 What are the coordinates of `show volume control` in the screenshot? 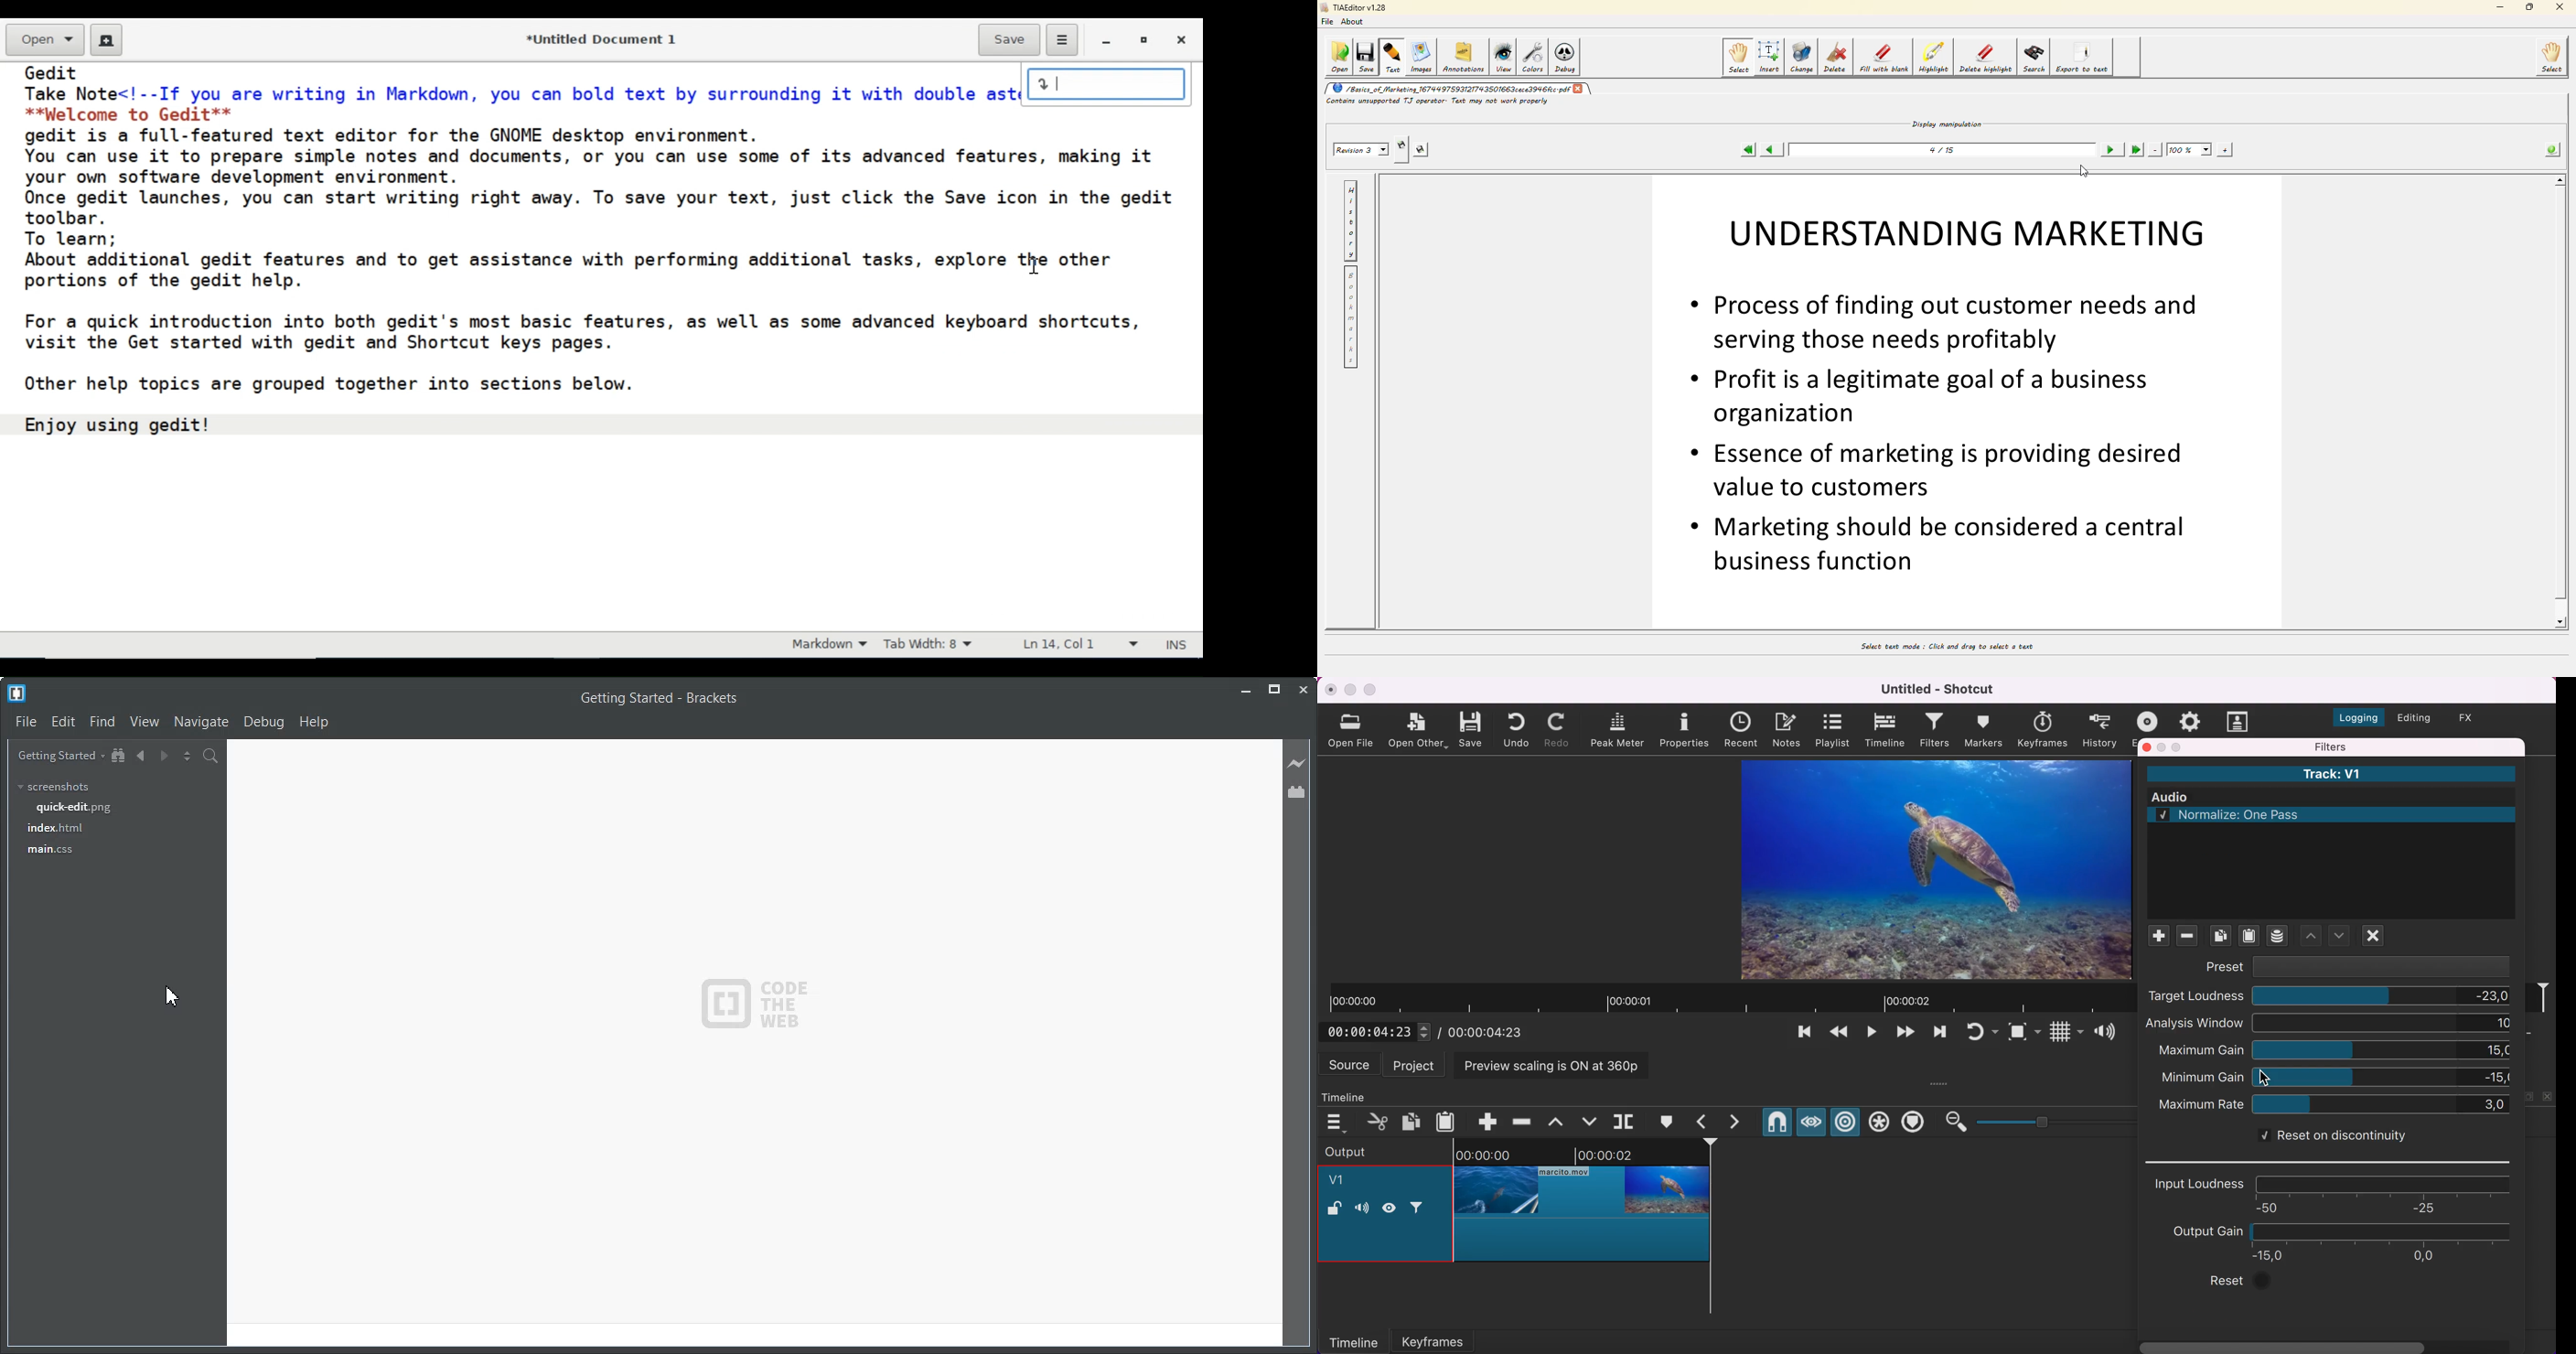 It's located at (2108, 1033).